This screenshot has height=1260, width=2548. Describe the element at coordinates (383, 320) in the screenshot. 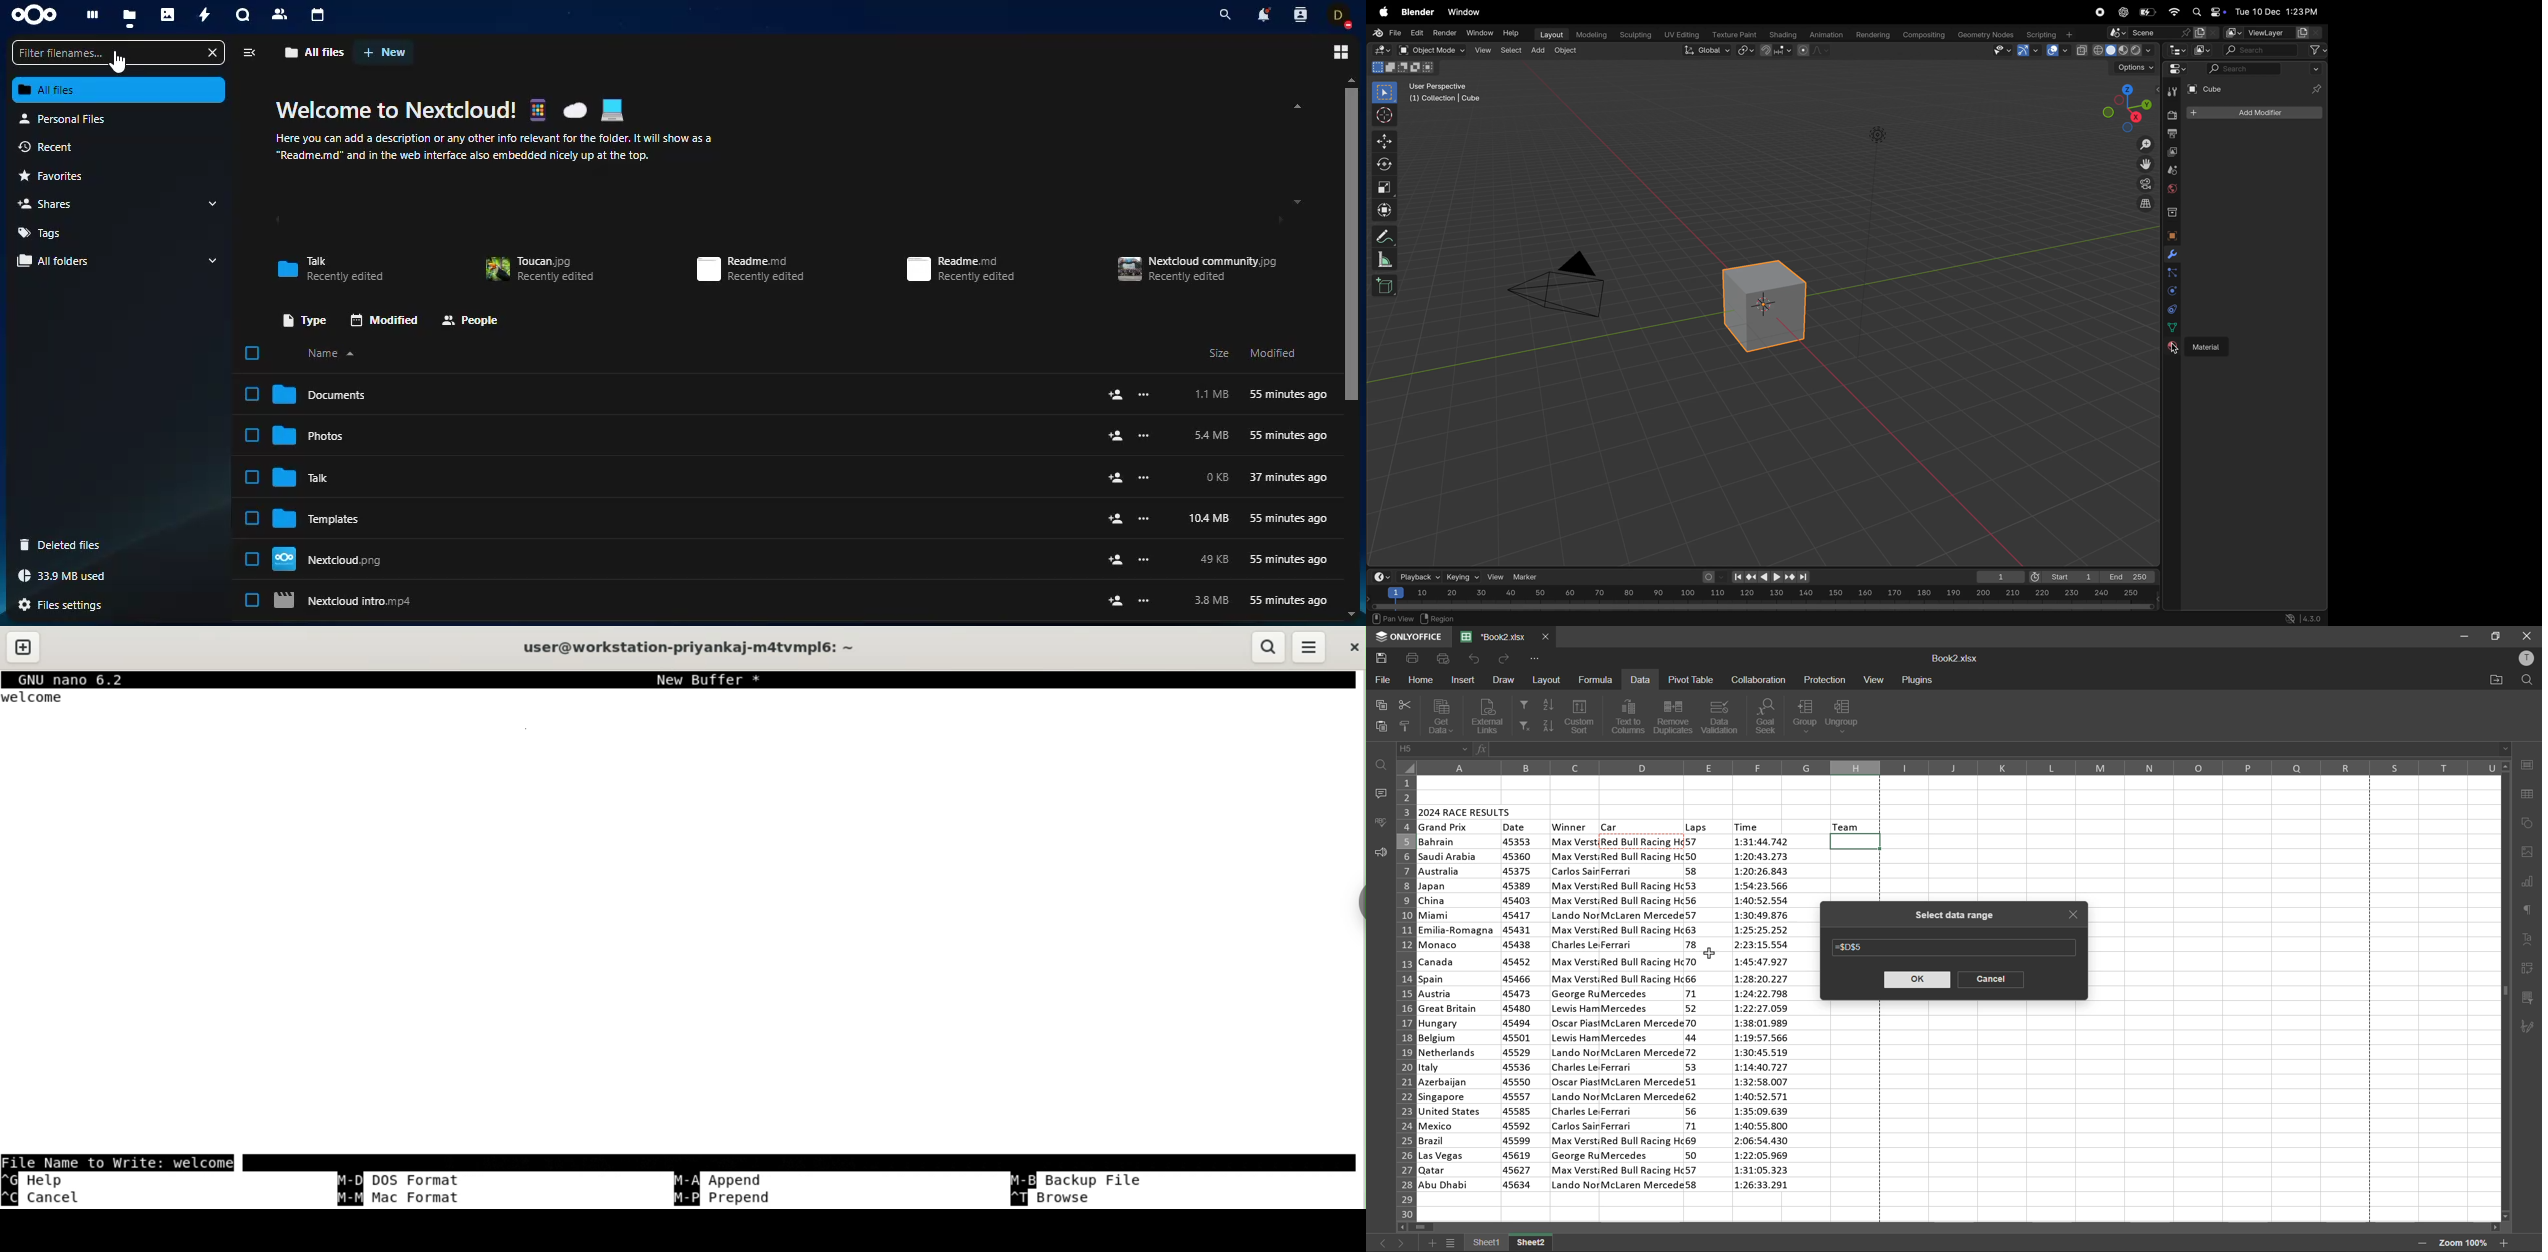

I see `modified` at that location.